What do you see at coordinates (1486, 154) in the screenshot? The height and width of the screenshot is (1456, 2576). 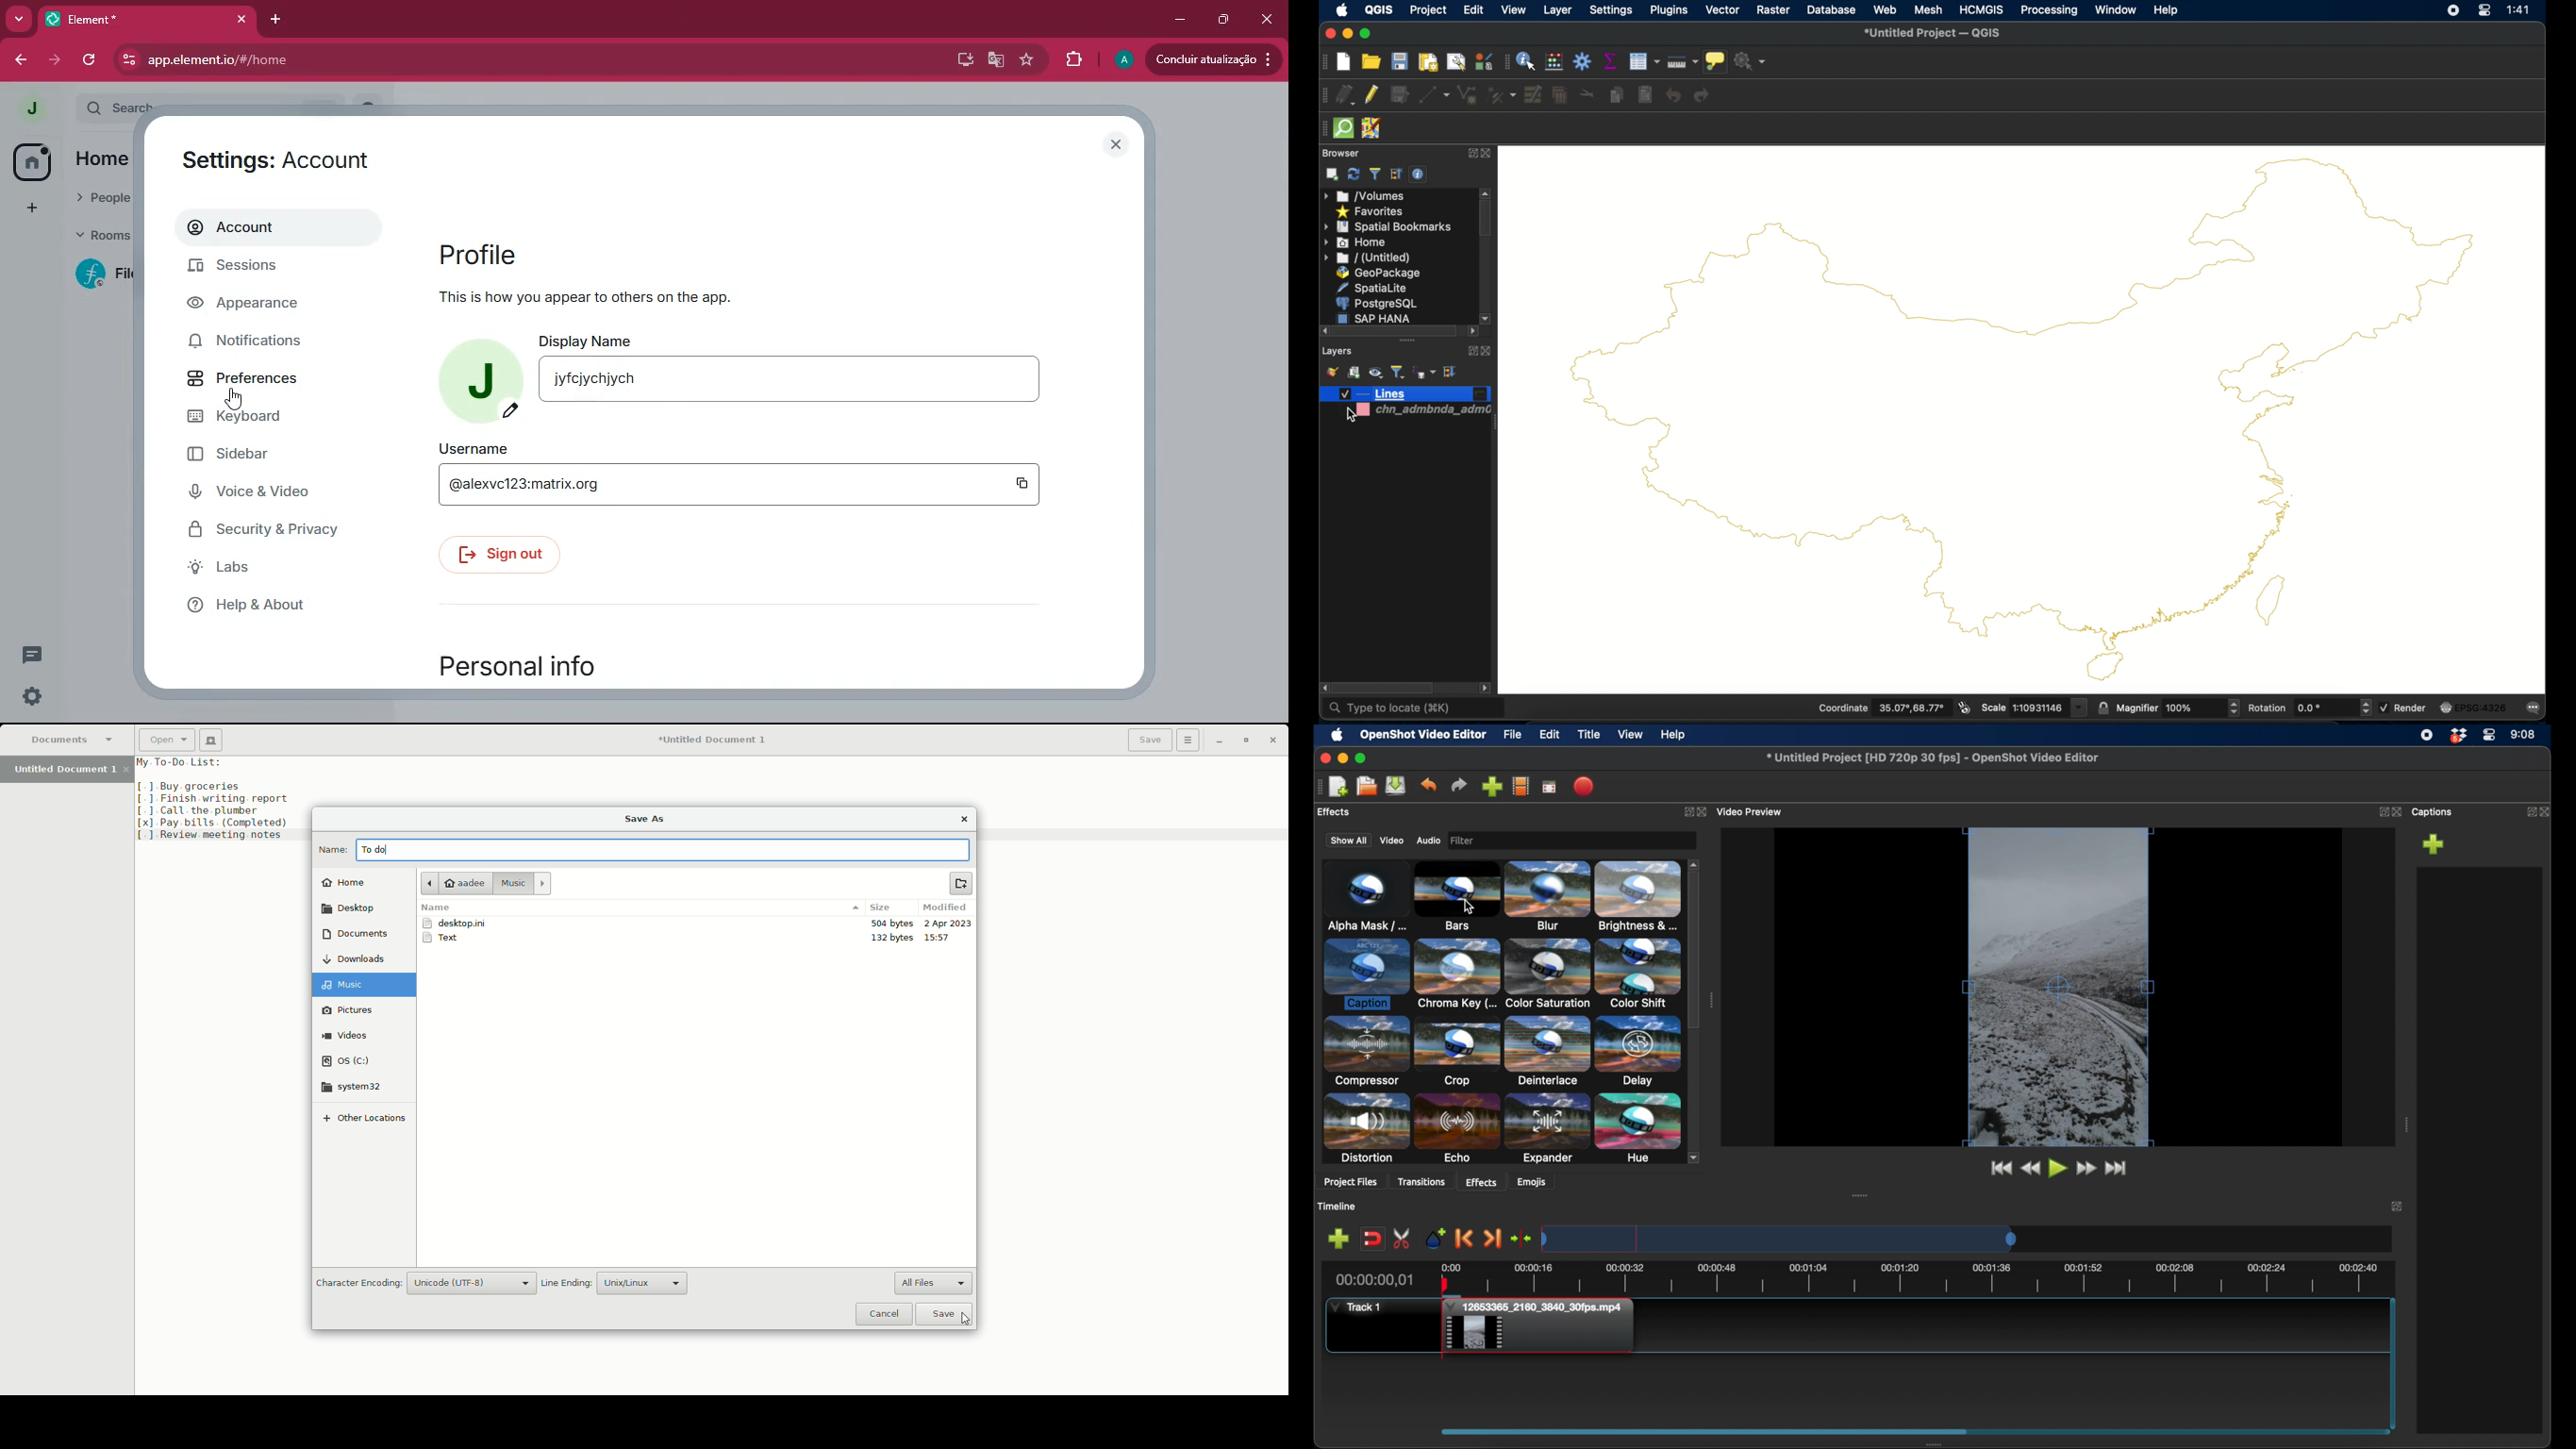 I see `close` at bounding box center [1486, 154].